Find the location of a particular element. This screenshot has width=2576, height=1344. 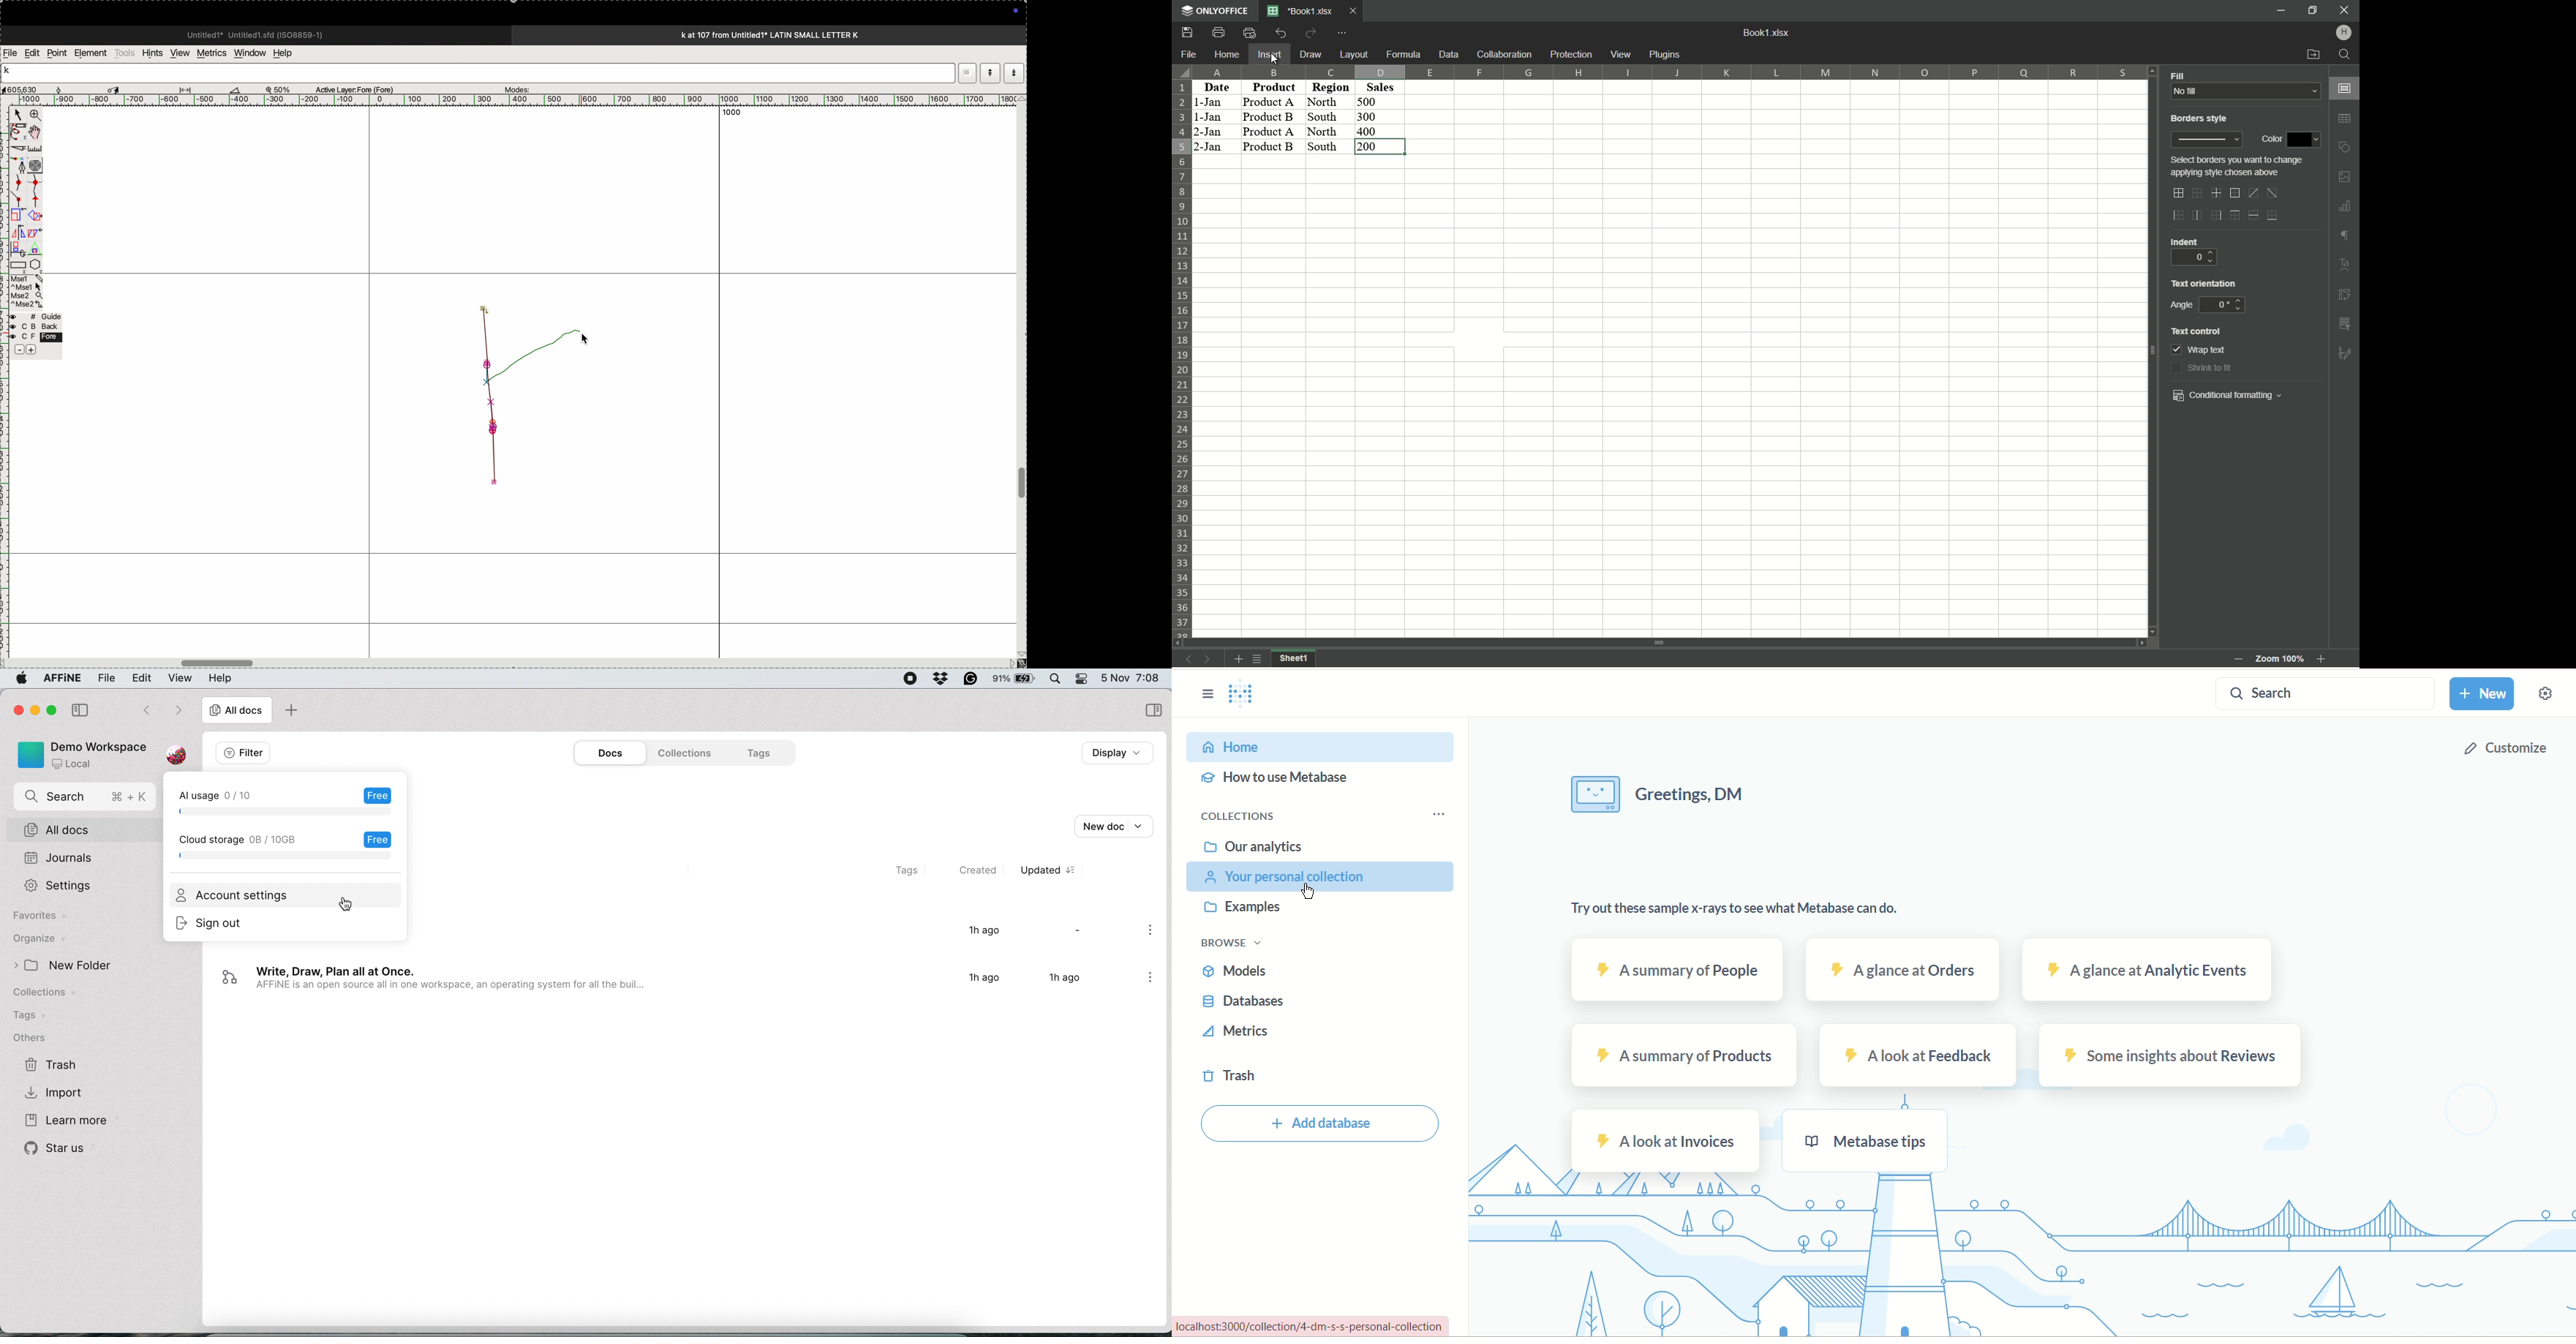

fill is located at coordinates (36, 215).